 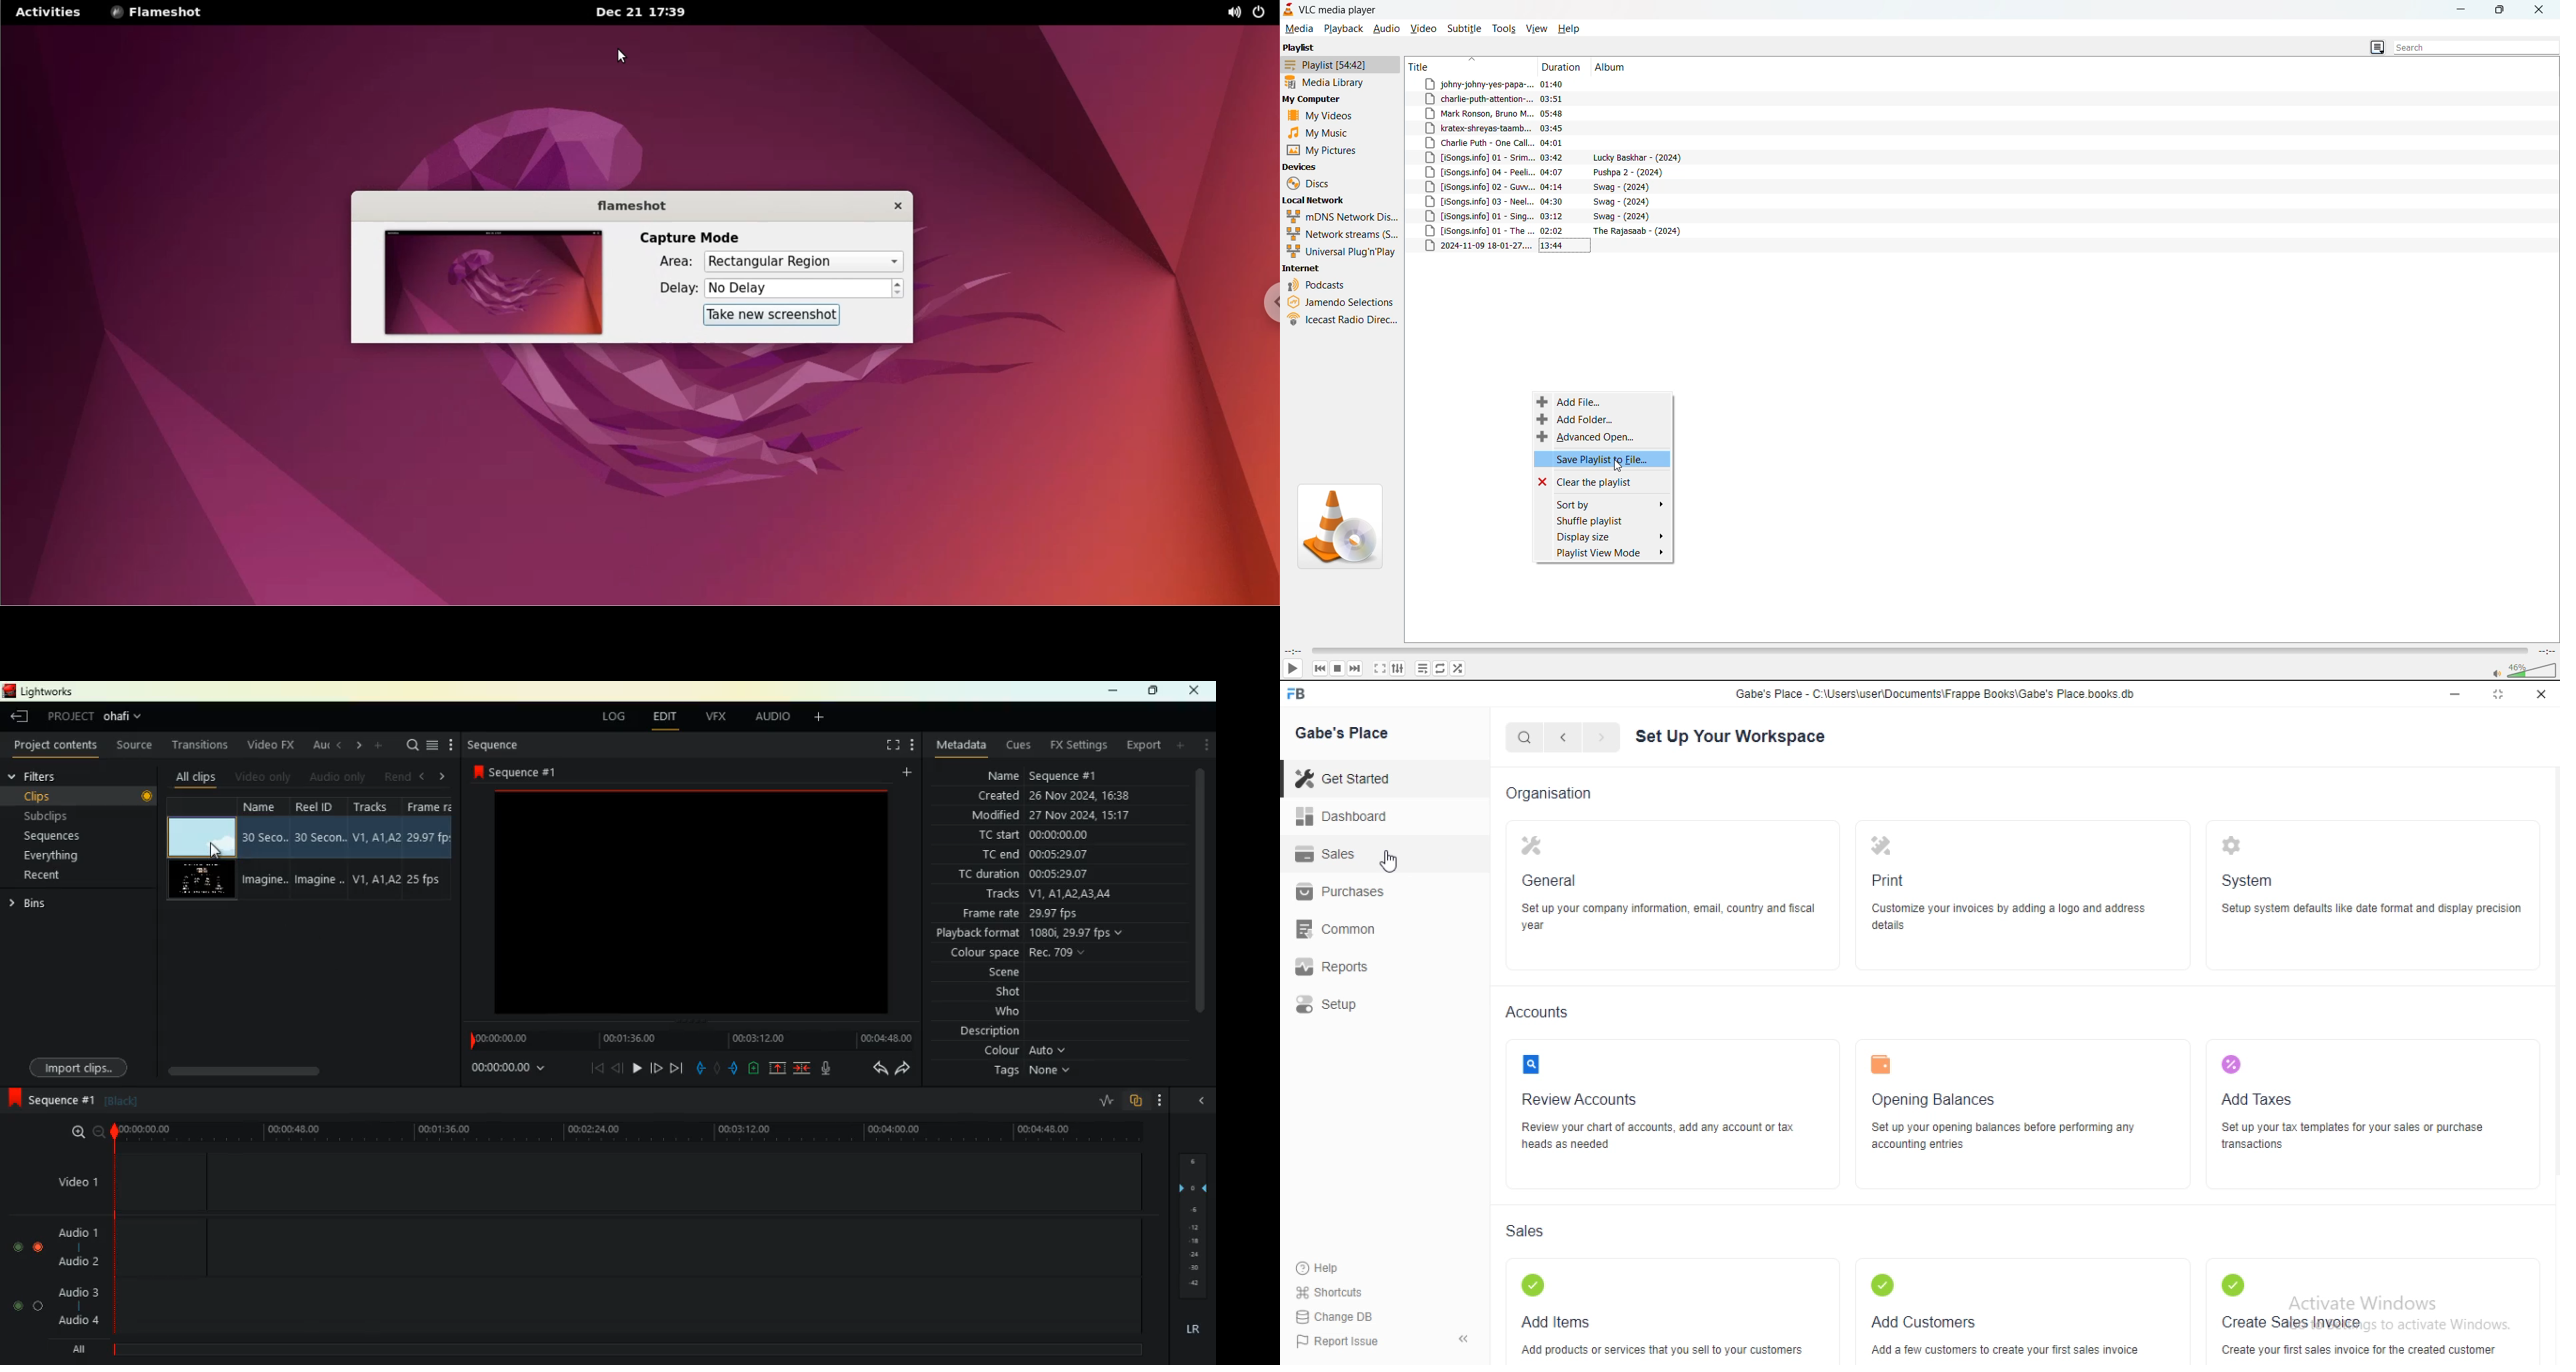 I want to click on everything, so click(x=58, y=856).